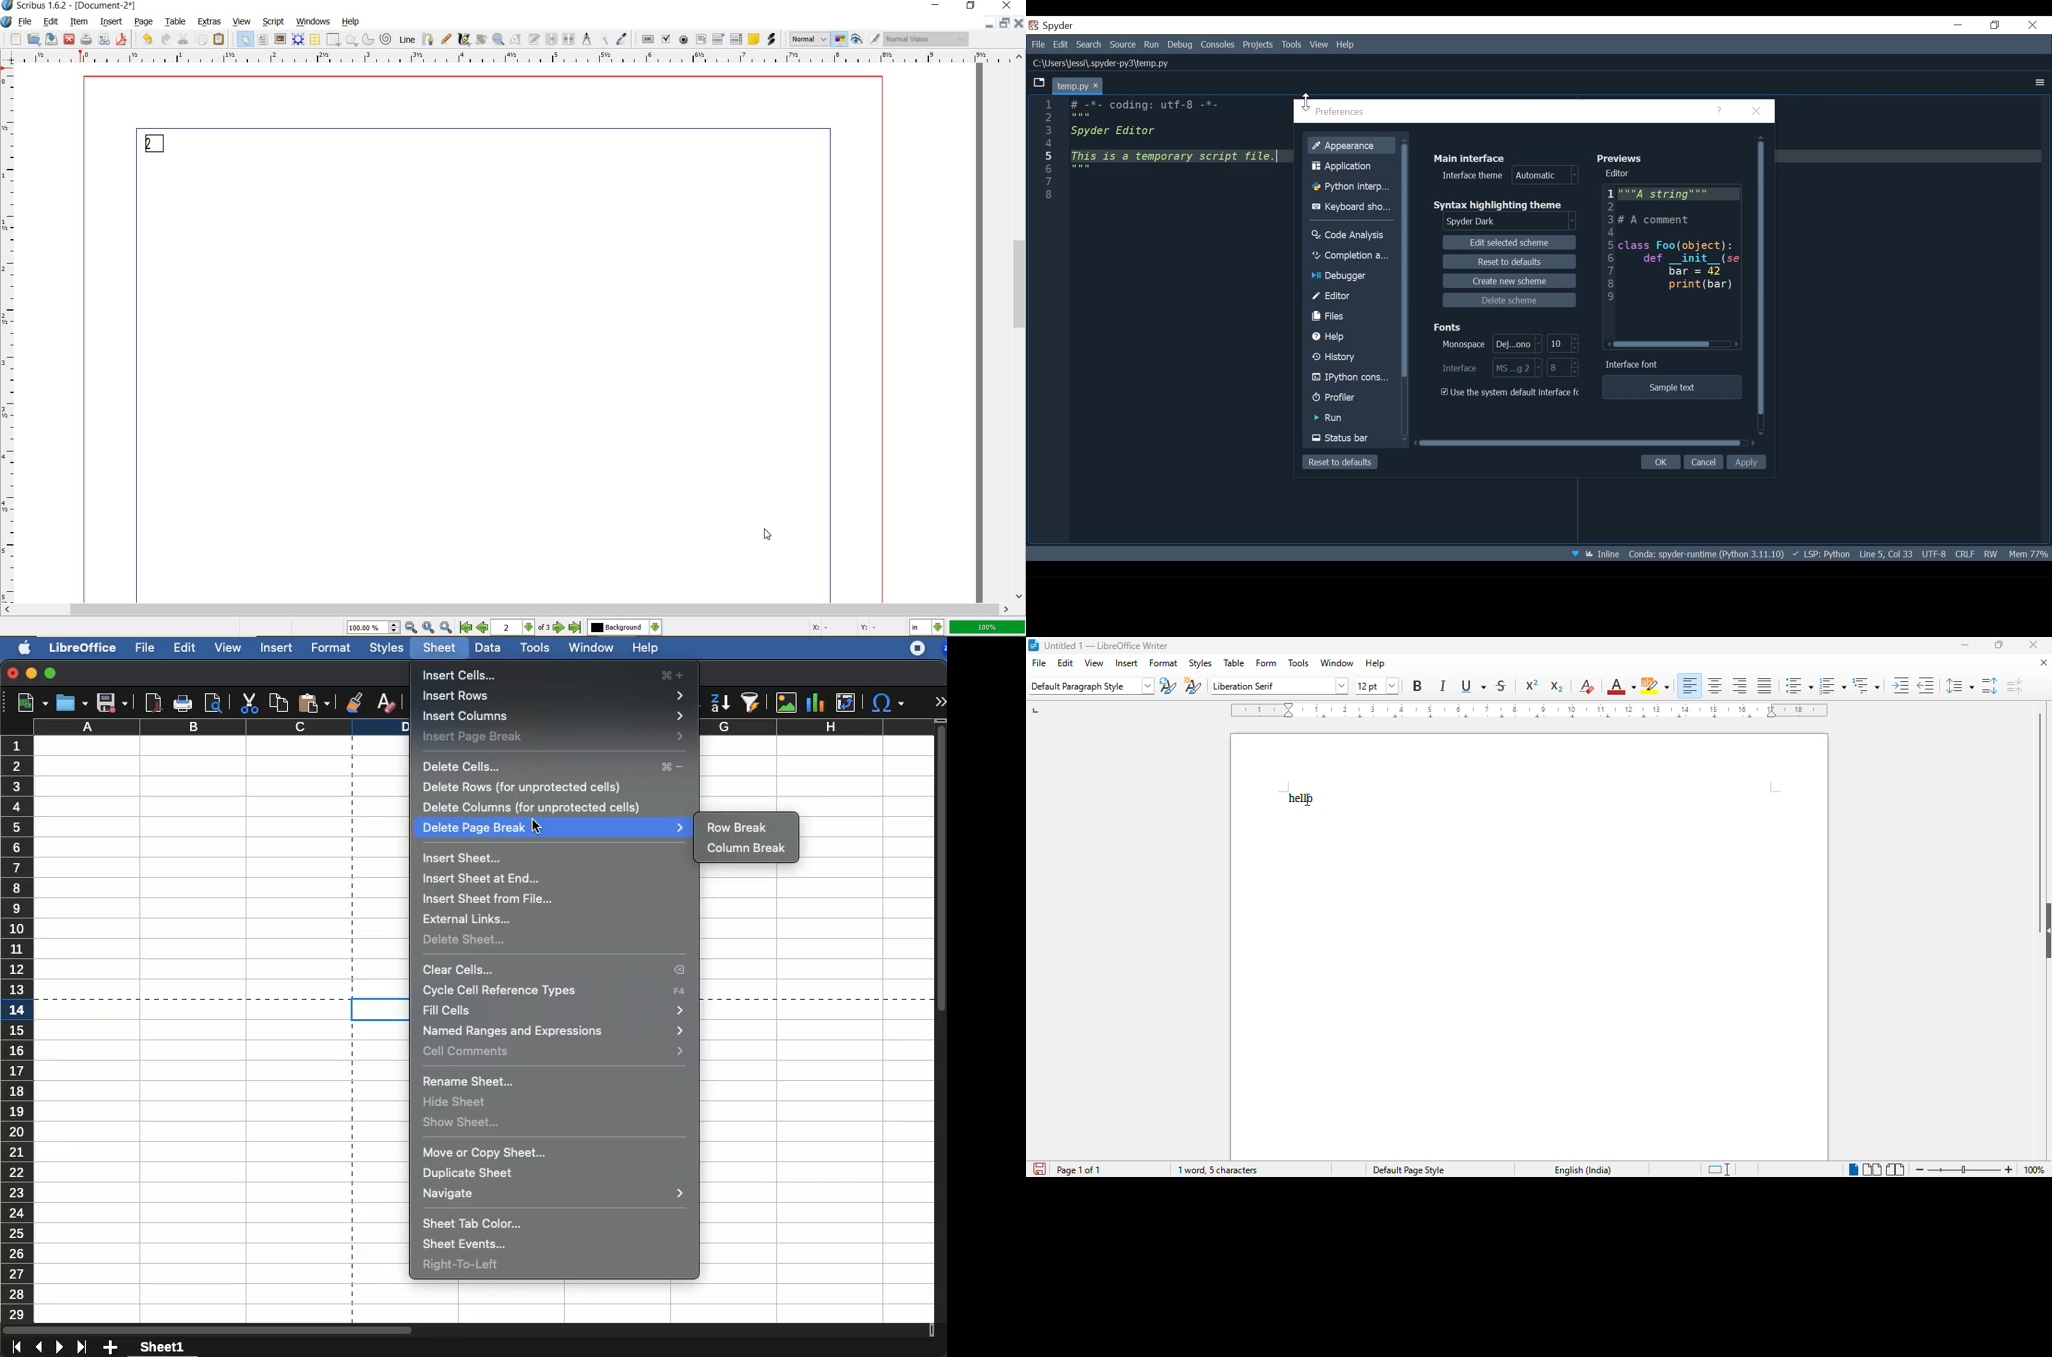  I want to click on cell selected, so click(378, 1009).